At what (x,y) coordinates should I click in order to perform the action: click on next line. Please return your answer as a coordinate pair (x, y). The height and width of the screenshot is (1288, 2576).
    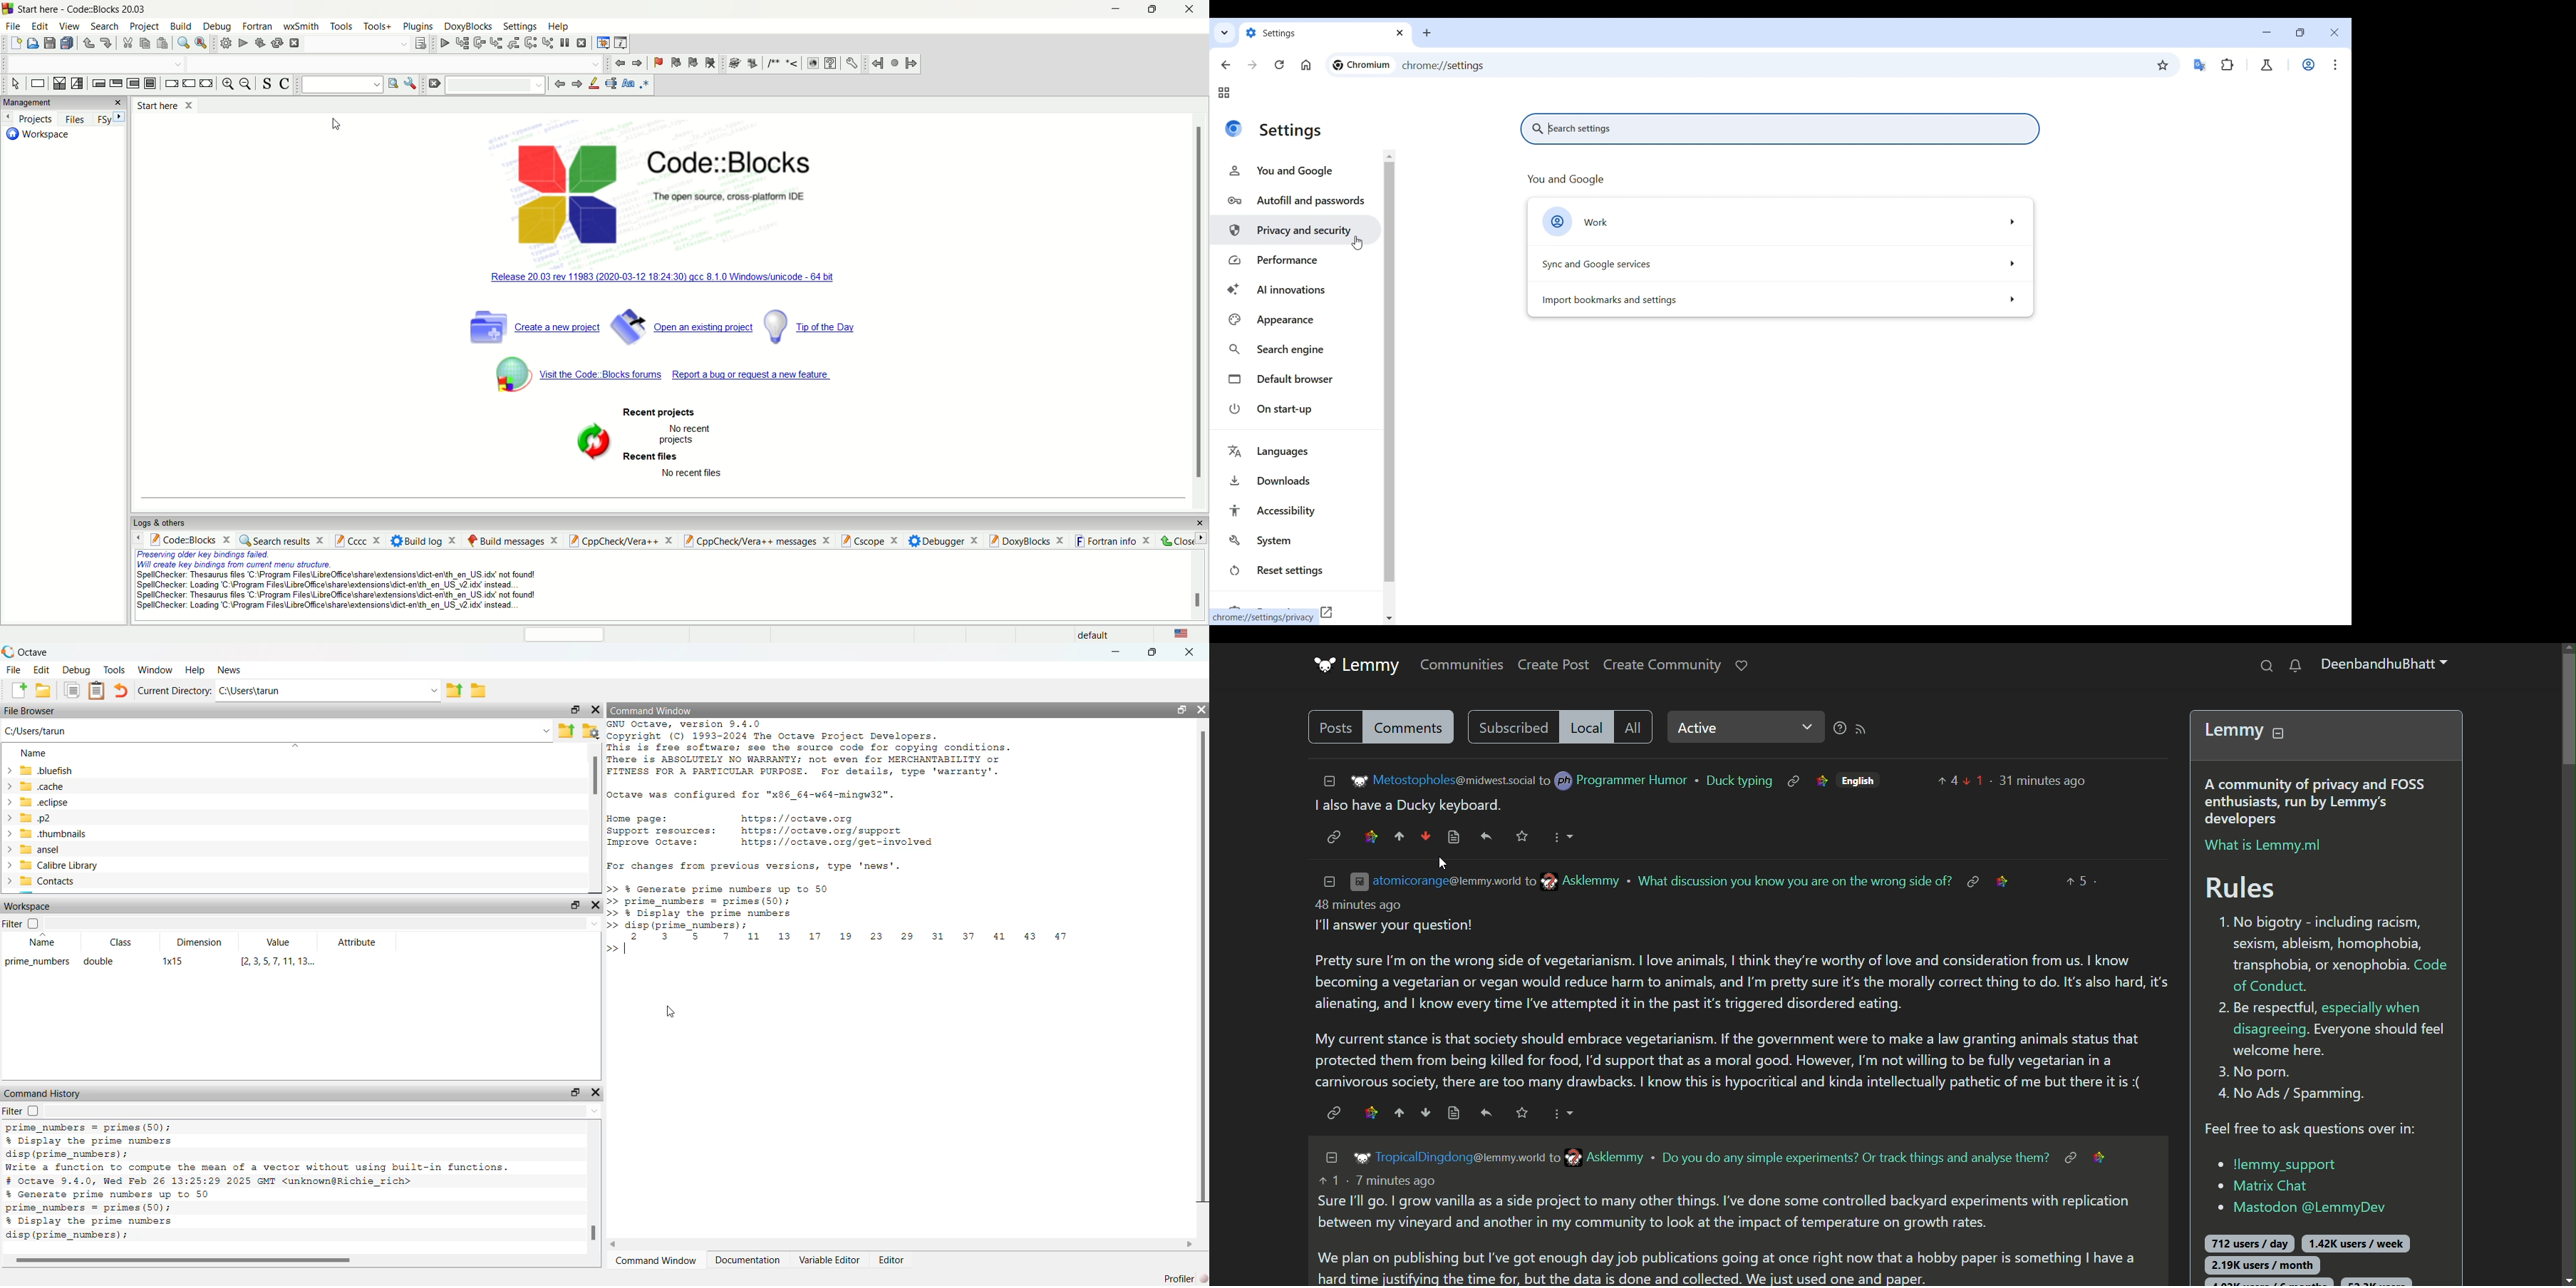
    Looking at the image, I should click on (479, 43).